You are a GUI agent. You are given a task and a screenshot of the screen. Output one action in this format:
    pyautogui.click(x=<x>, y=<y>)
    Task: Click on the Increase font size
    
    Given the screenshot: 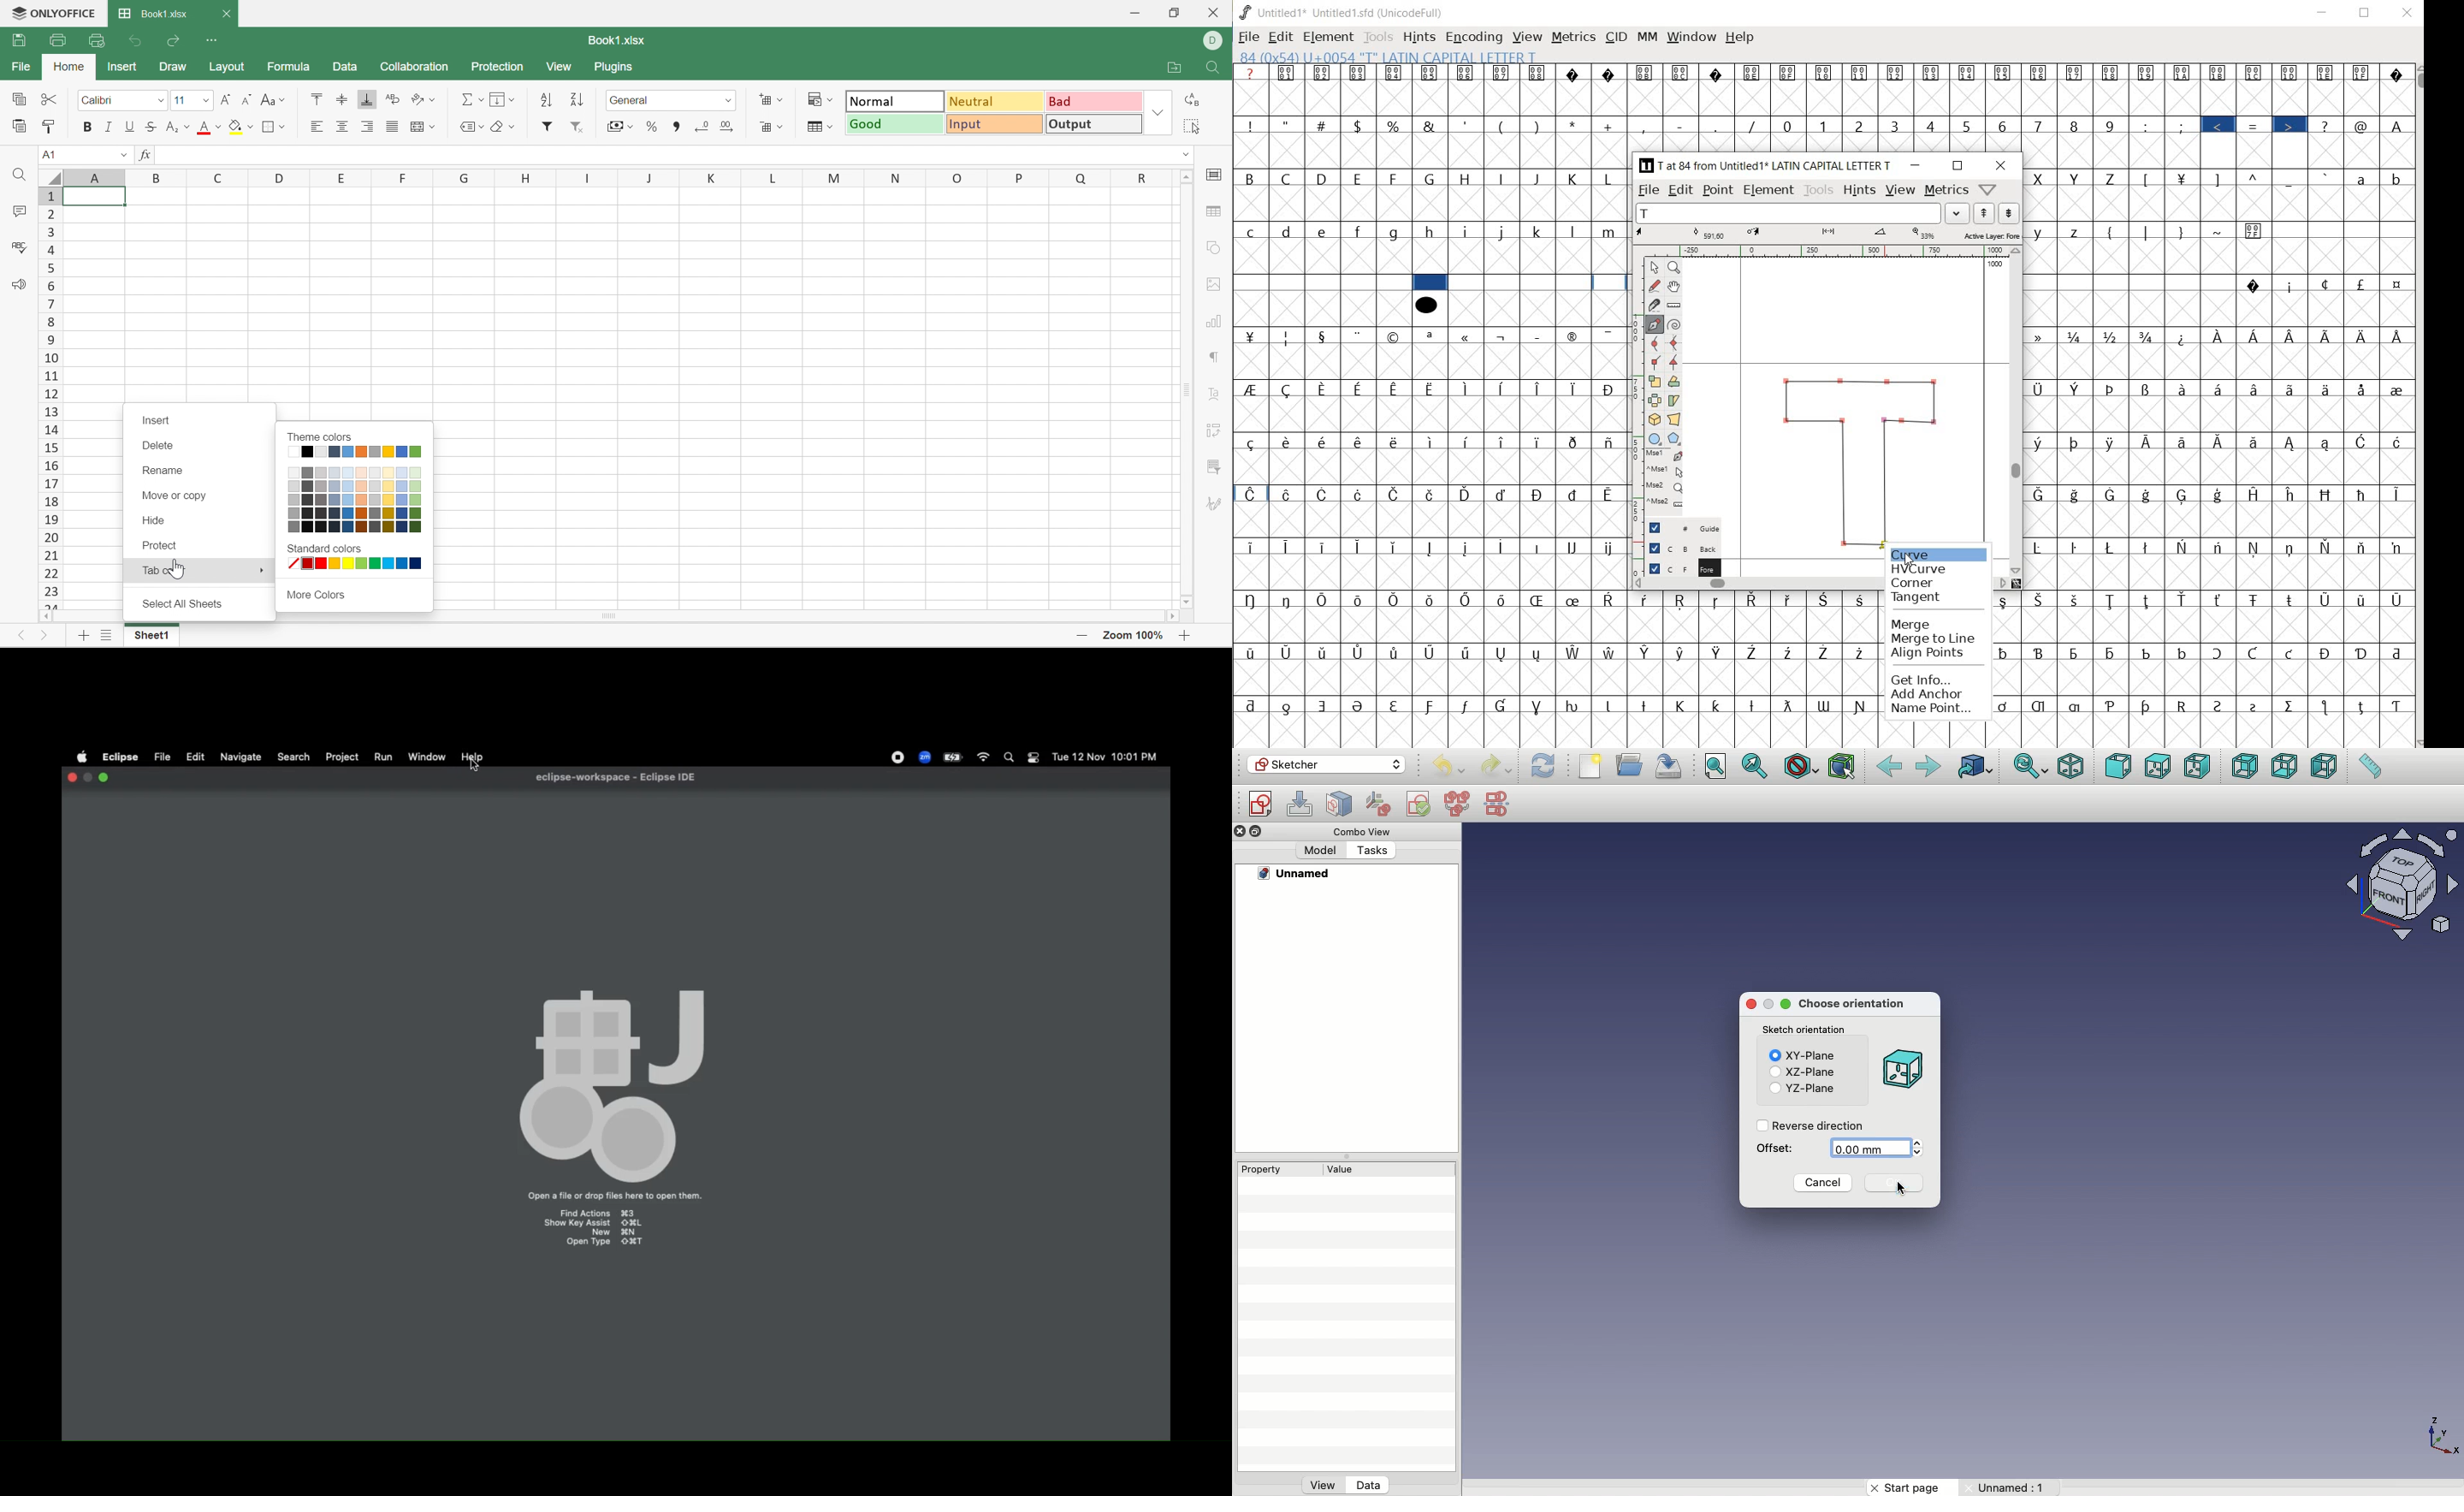 What is the action you would take?
    pyautogui.click(x=227, y=101)
    